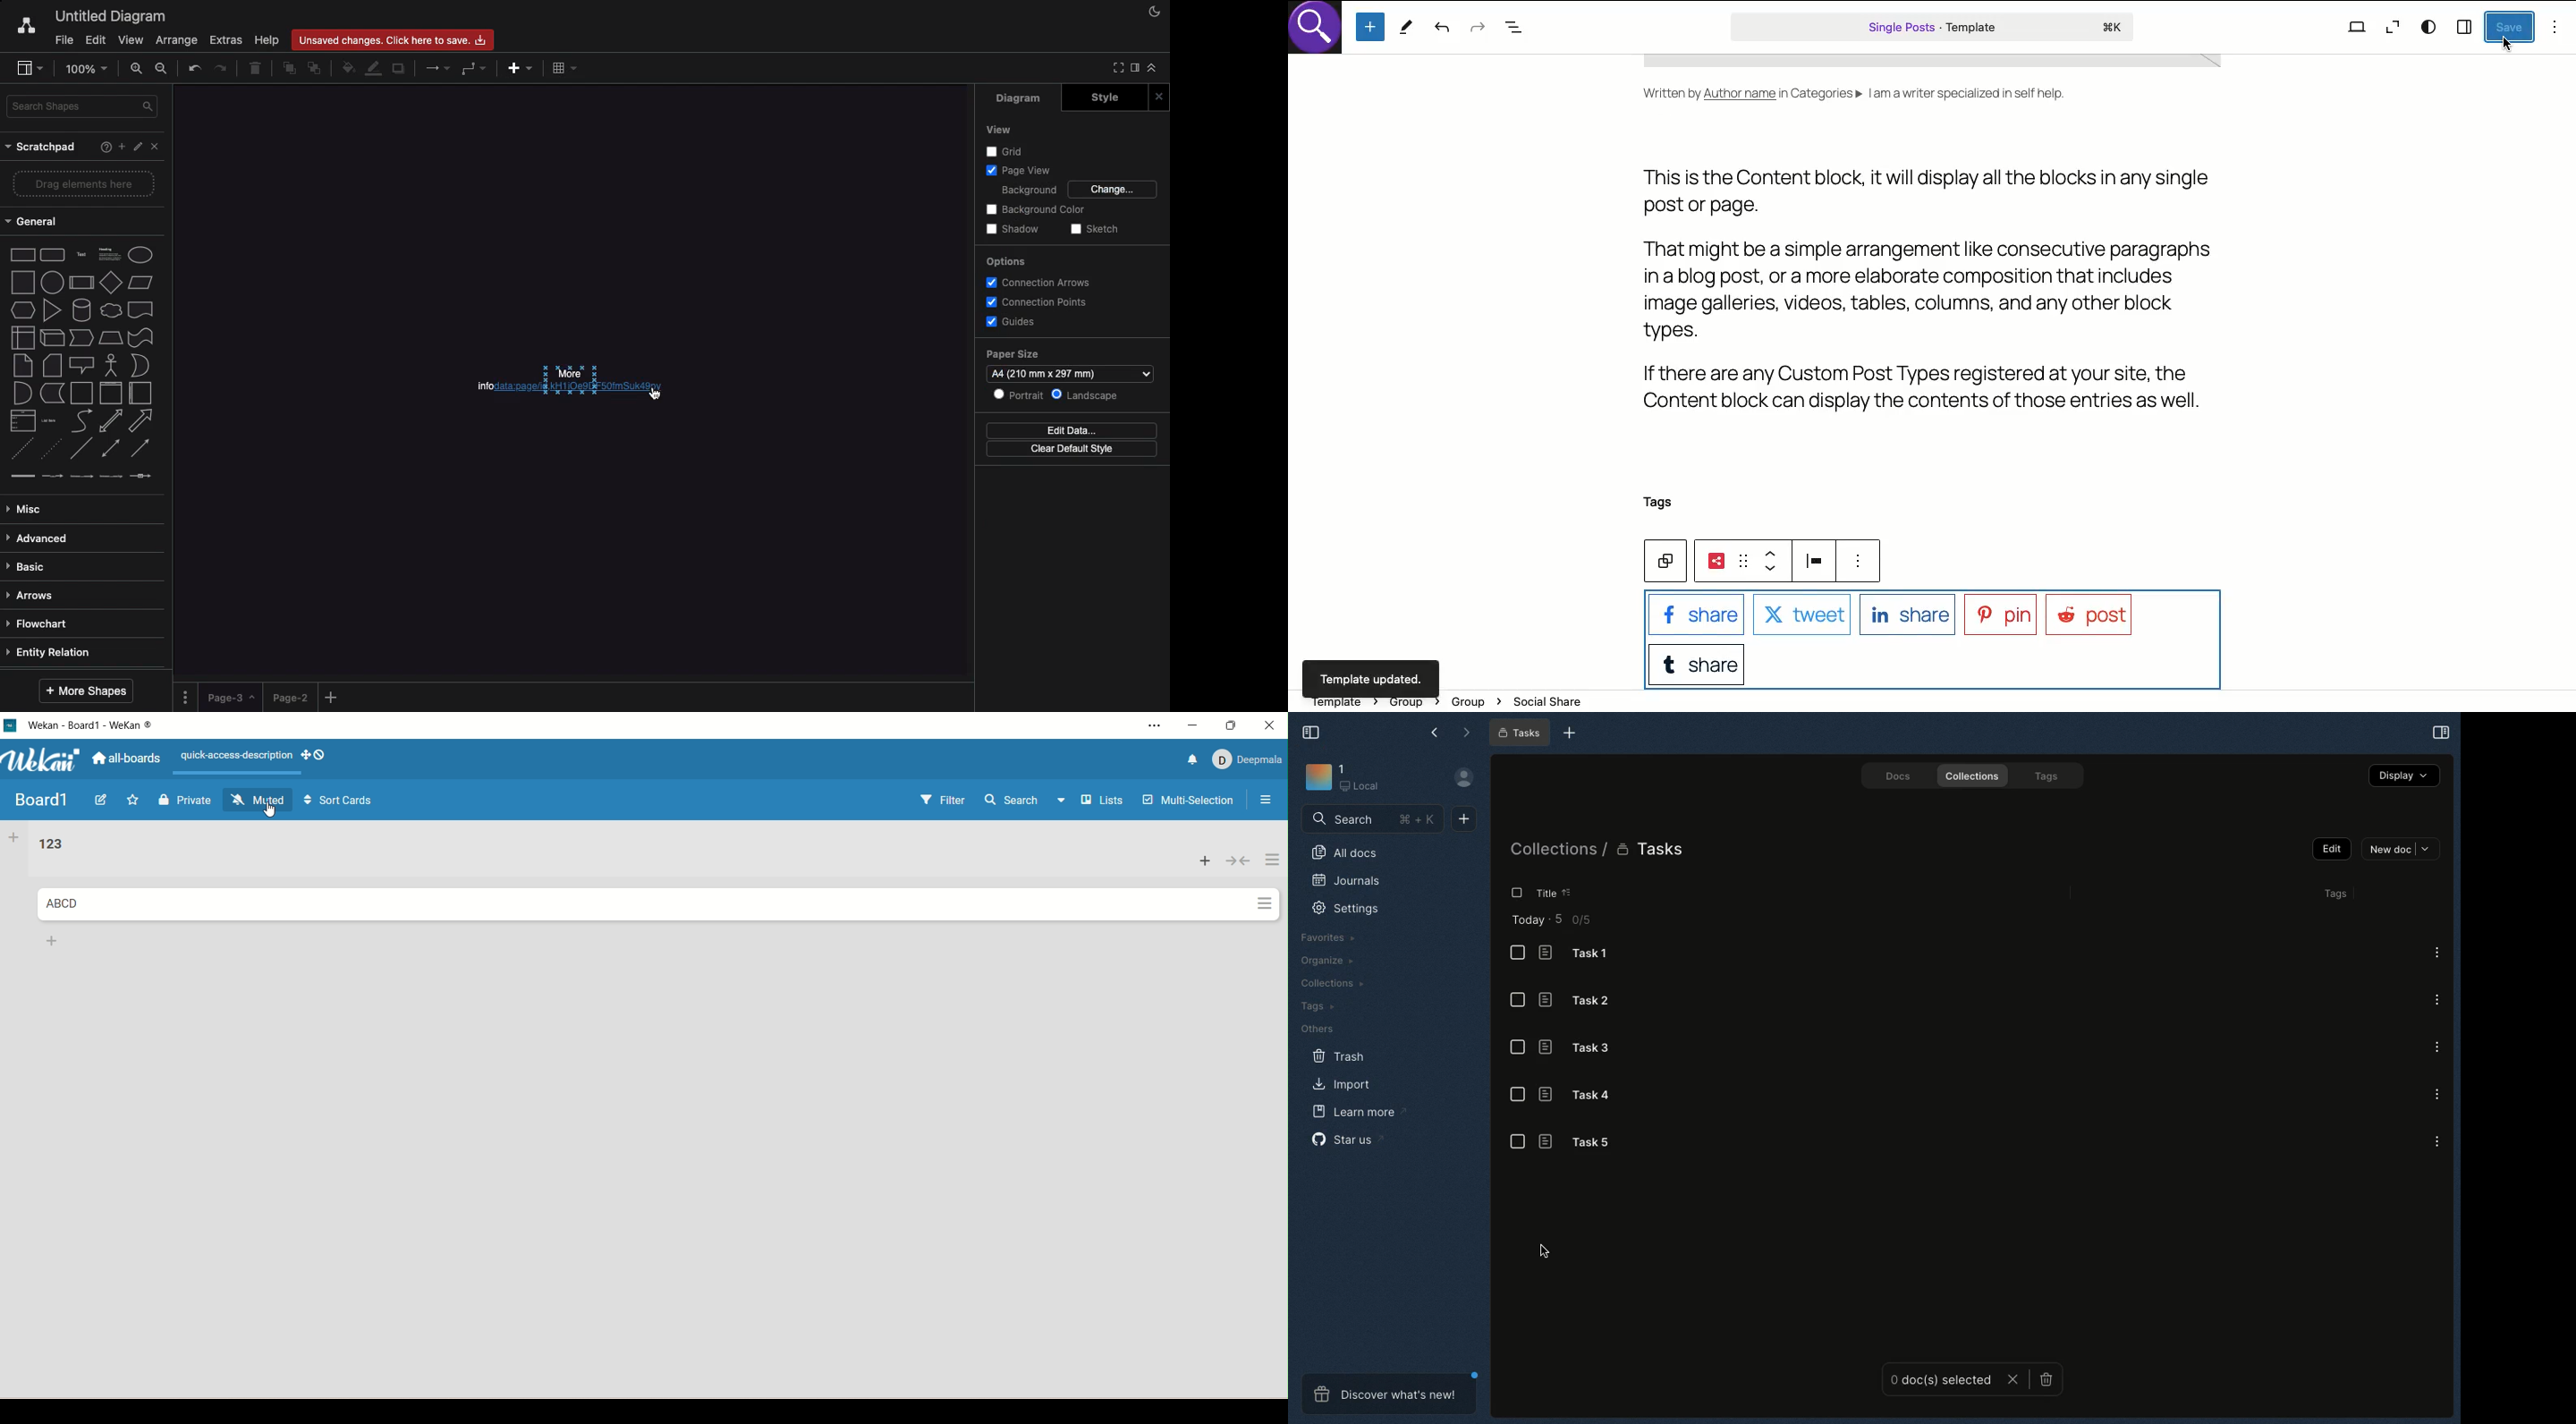  Describe the element at coordinates (24, 254) in the screenshot. I see `rectangle` at that location.